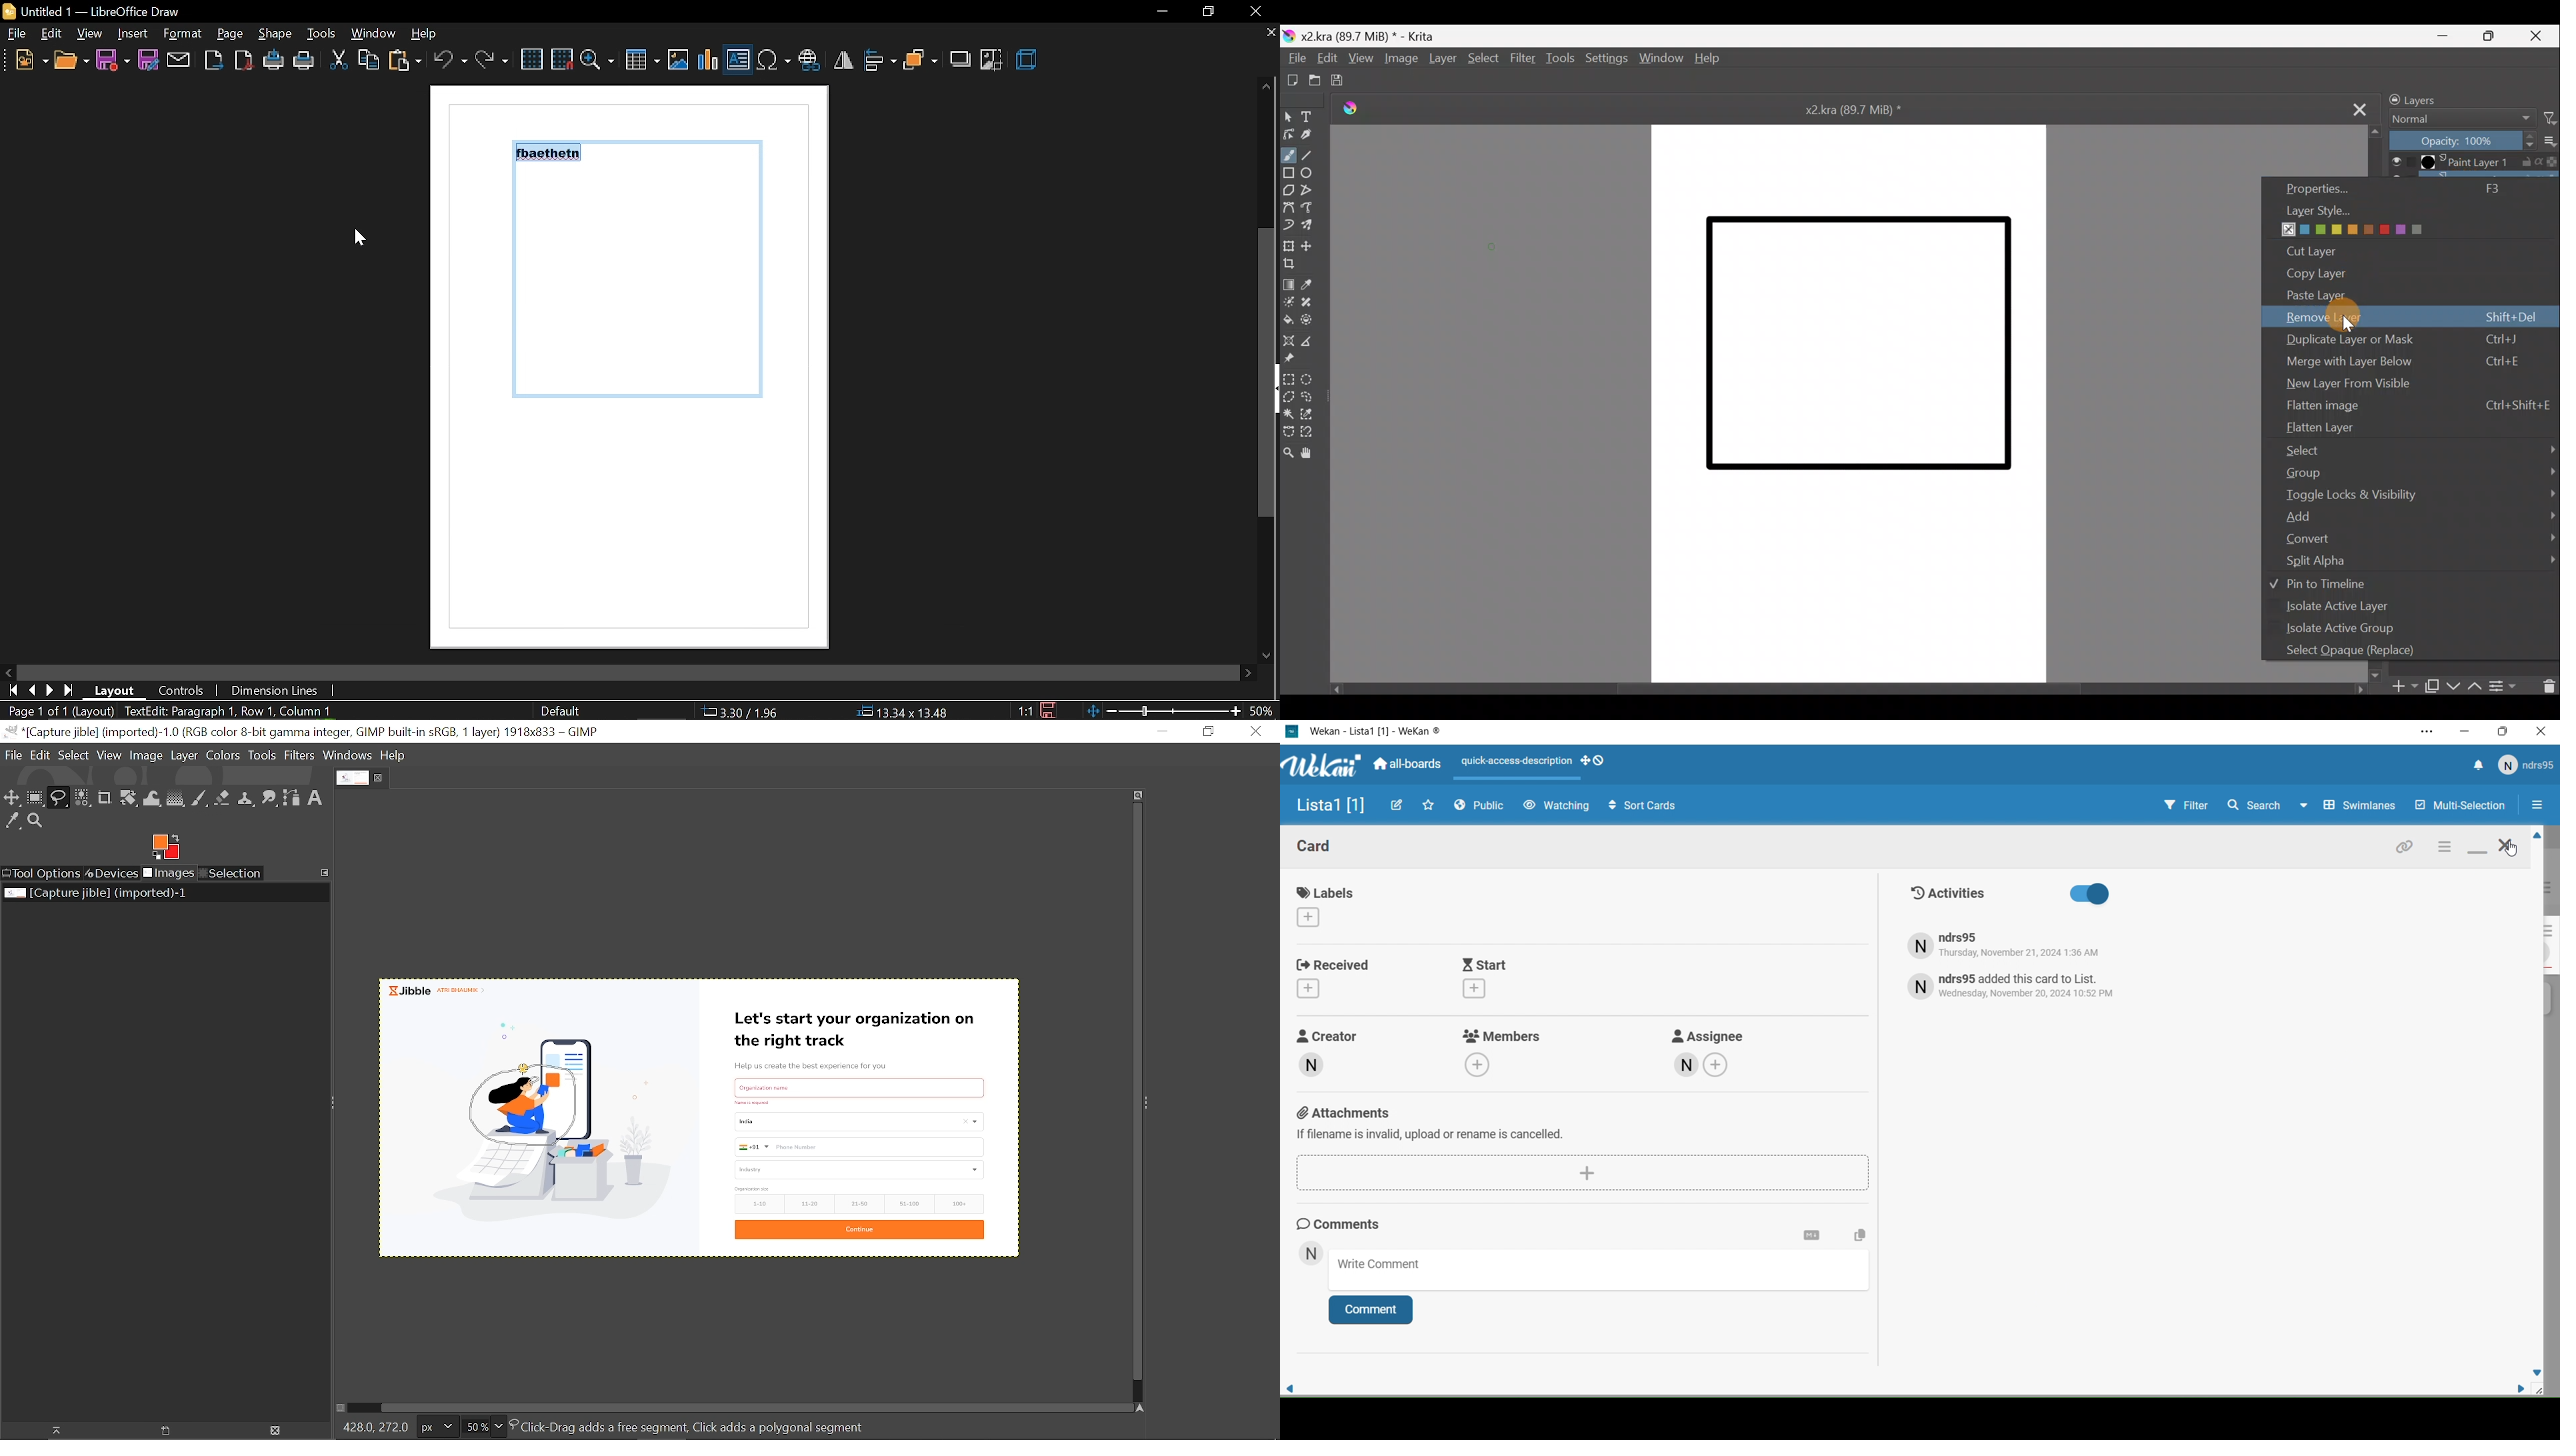 This screenshot has height=1456, width=2576. Describe the element at coordinates (1257, 11) in the screenshot. I see `close` at that location.